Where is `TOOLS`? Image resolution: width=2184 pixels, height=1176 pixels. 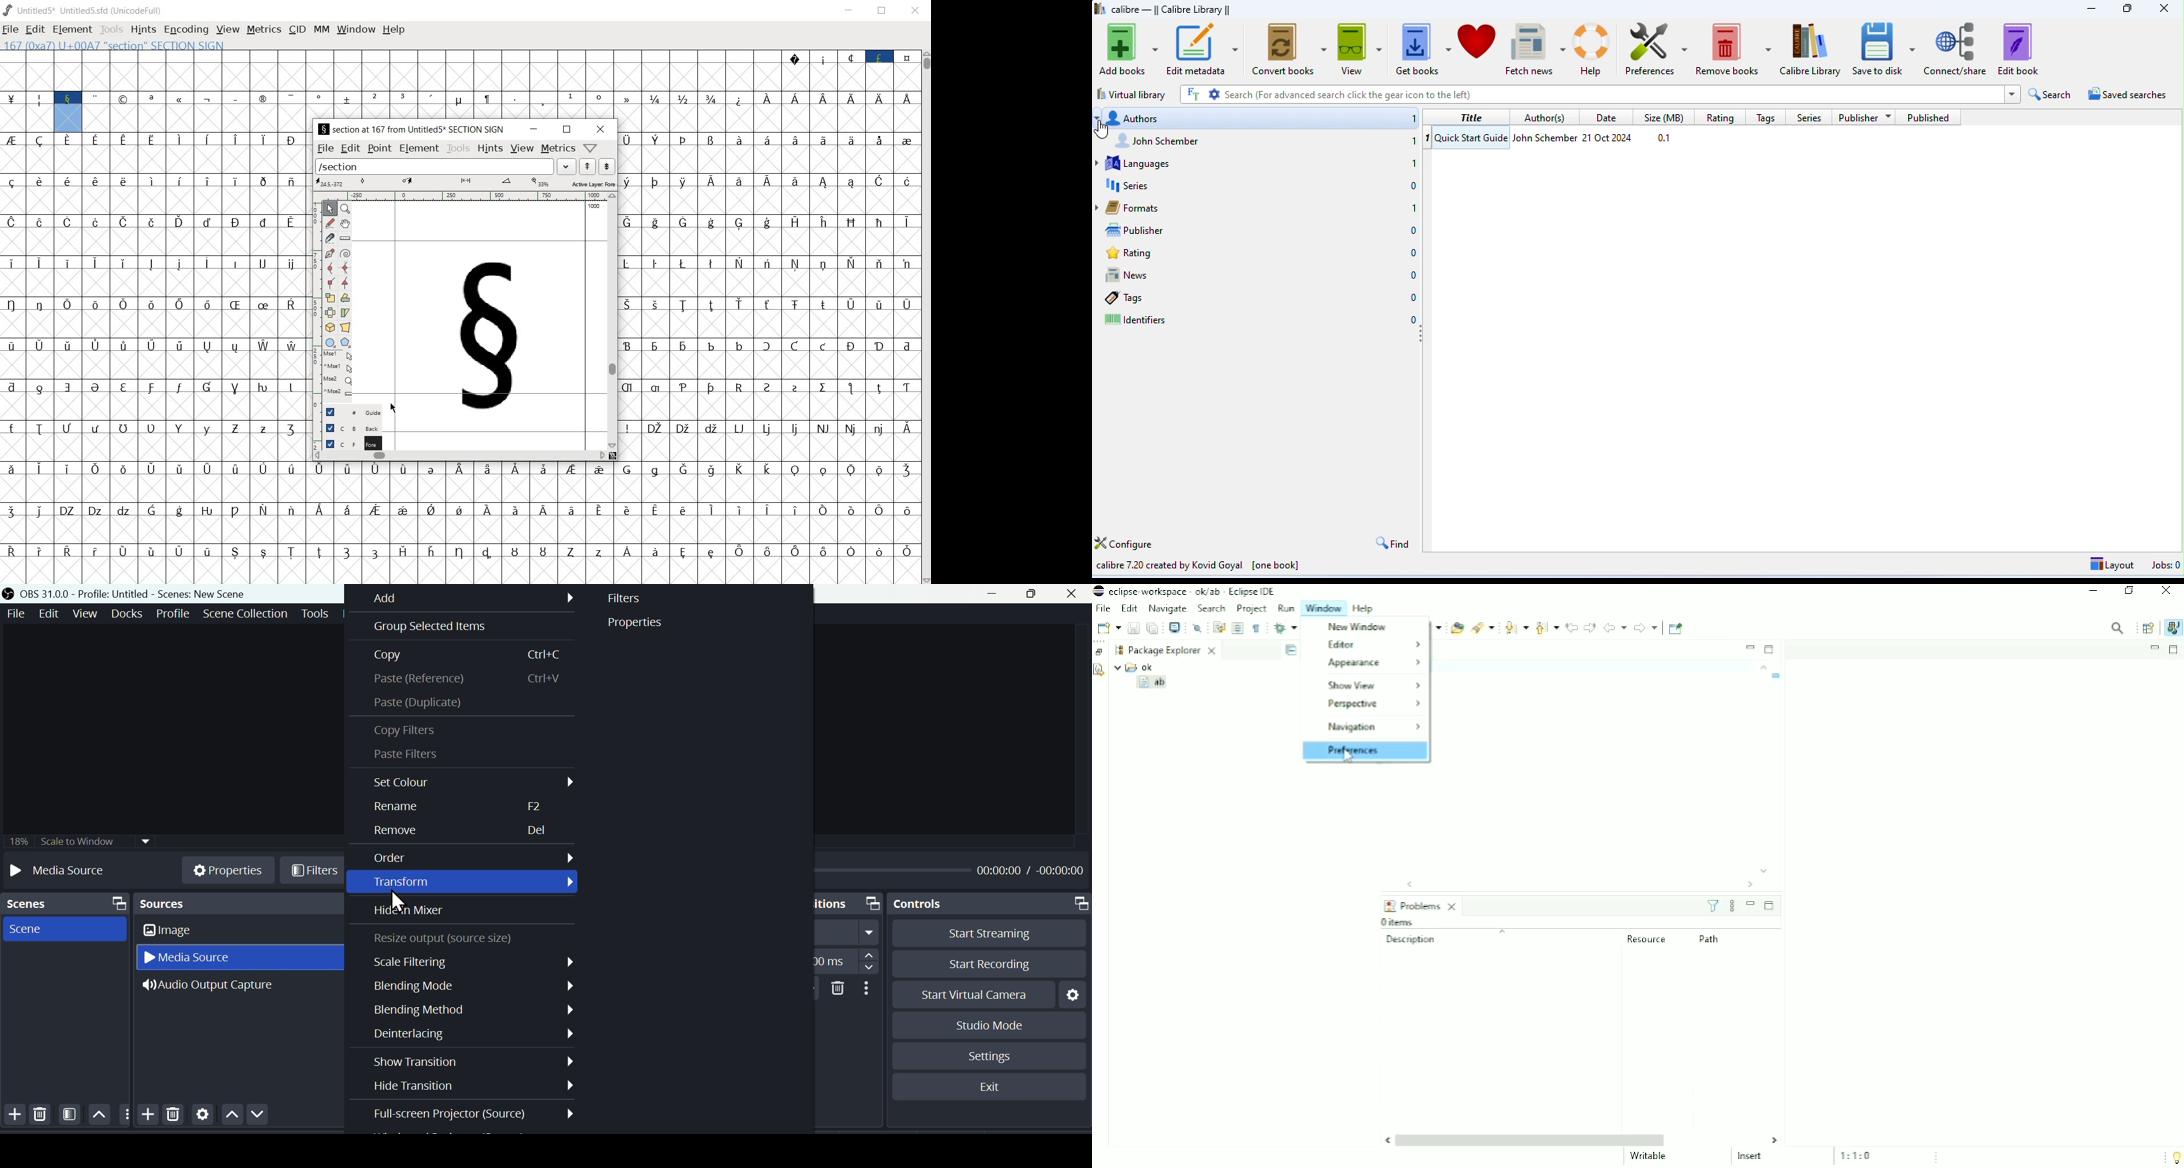
TOOLS is located at coordinates (111, 30).